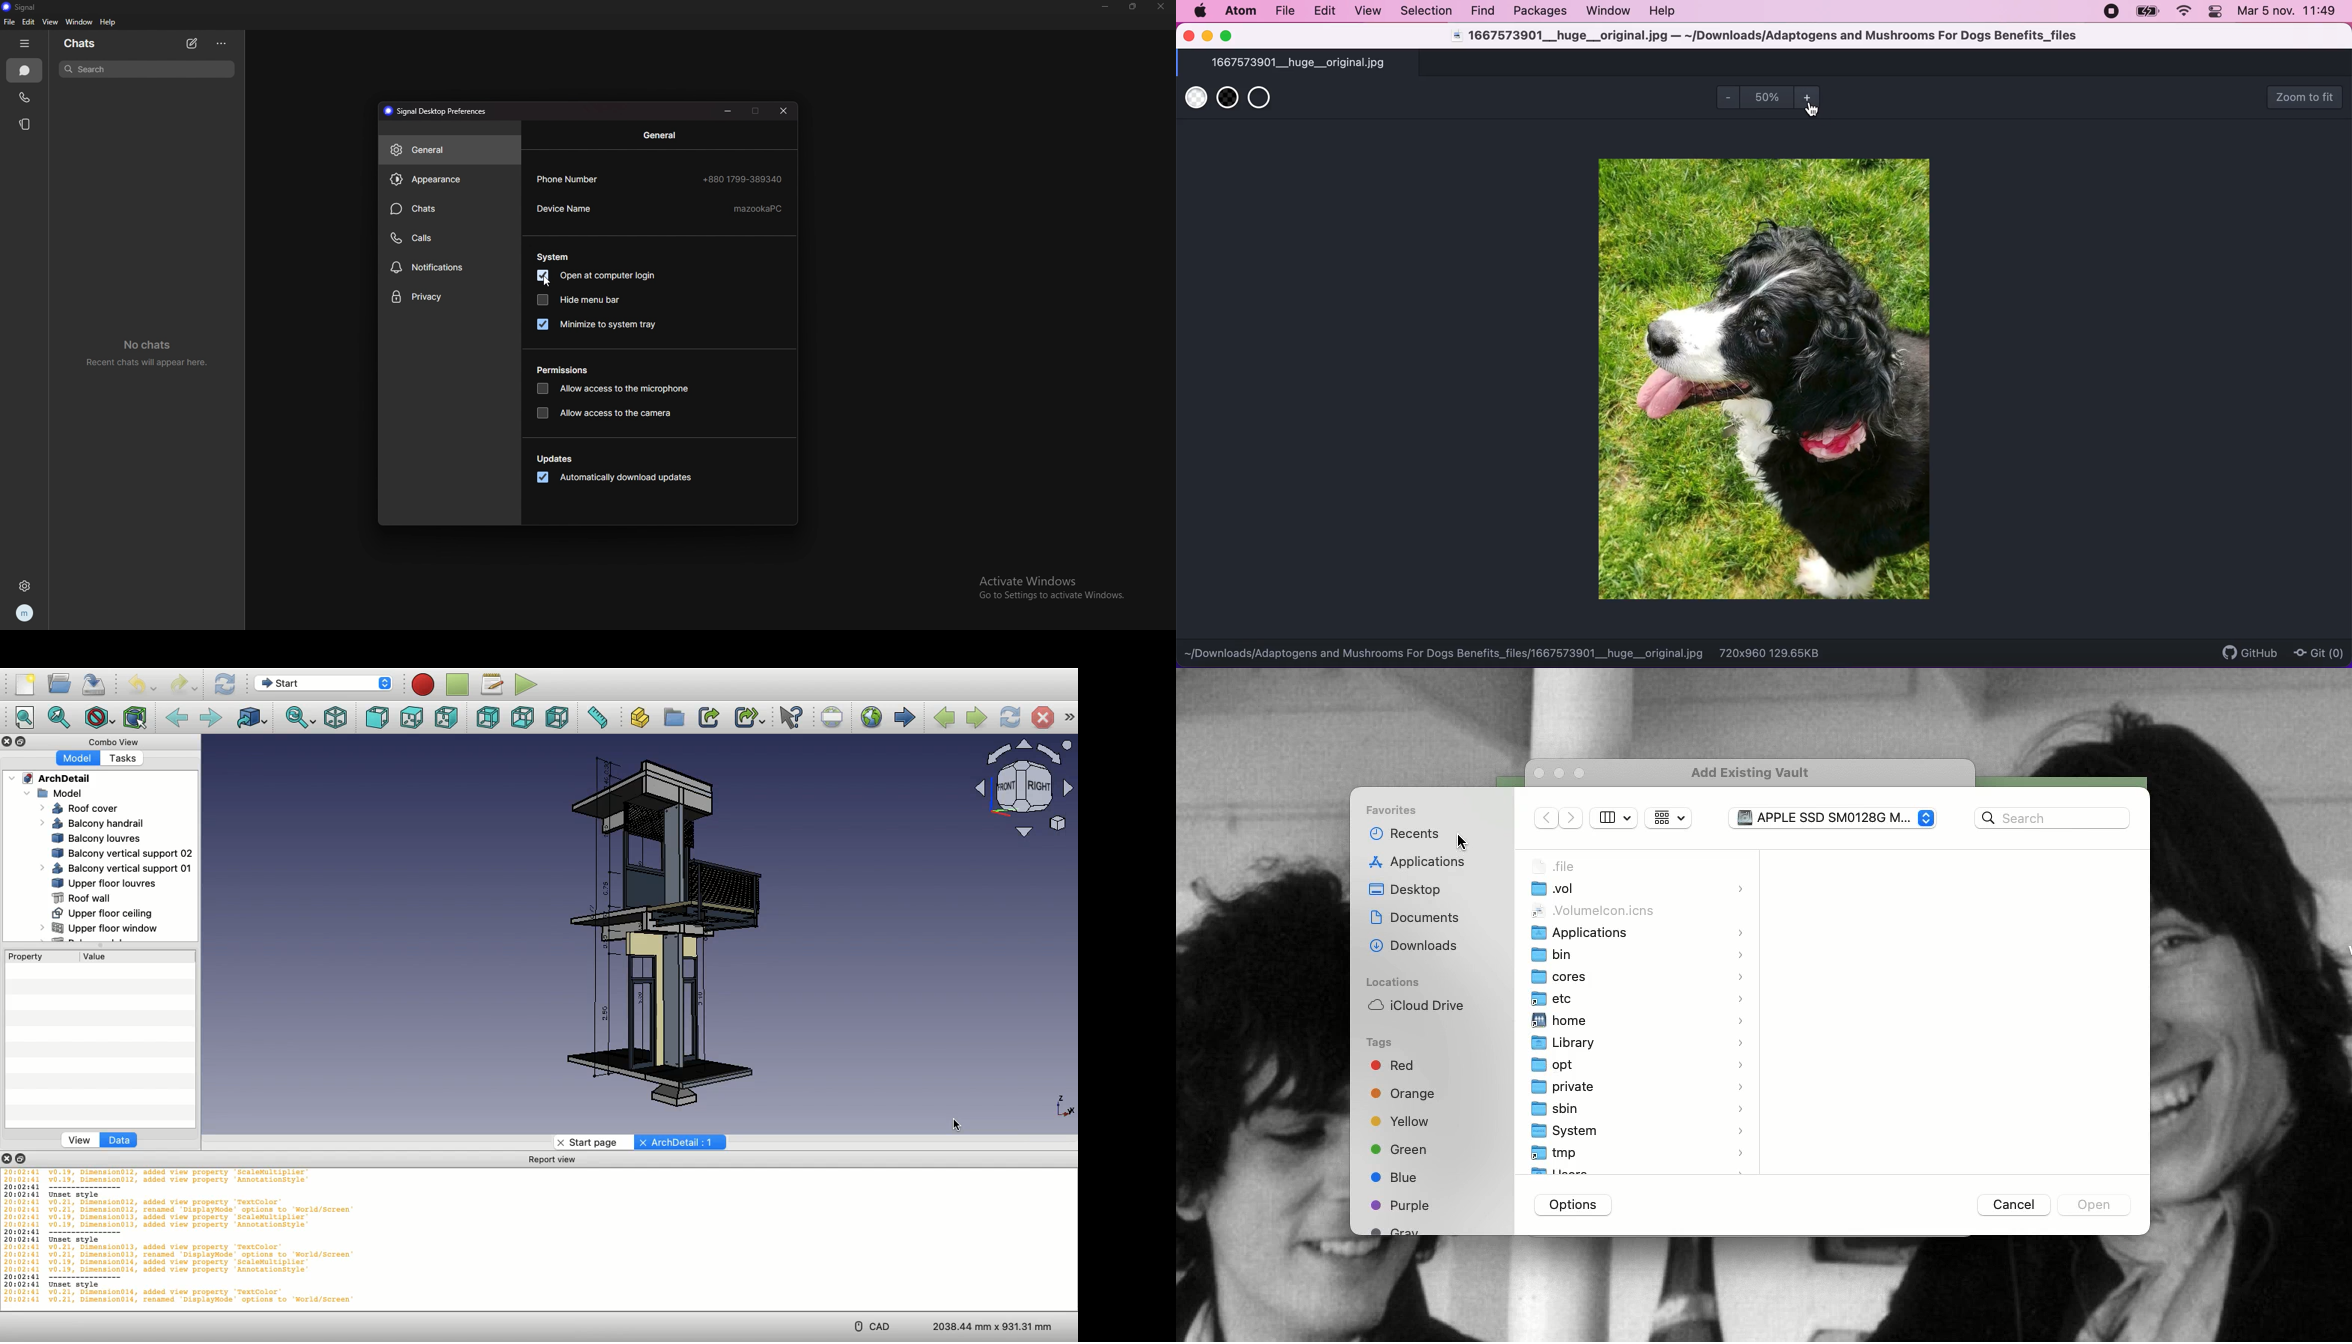 The height and width of the screenshot is (1344, 2352). I want to click on Make link, so click(708, 717).